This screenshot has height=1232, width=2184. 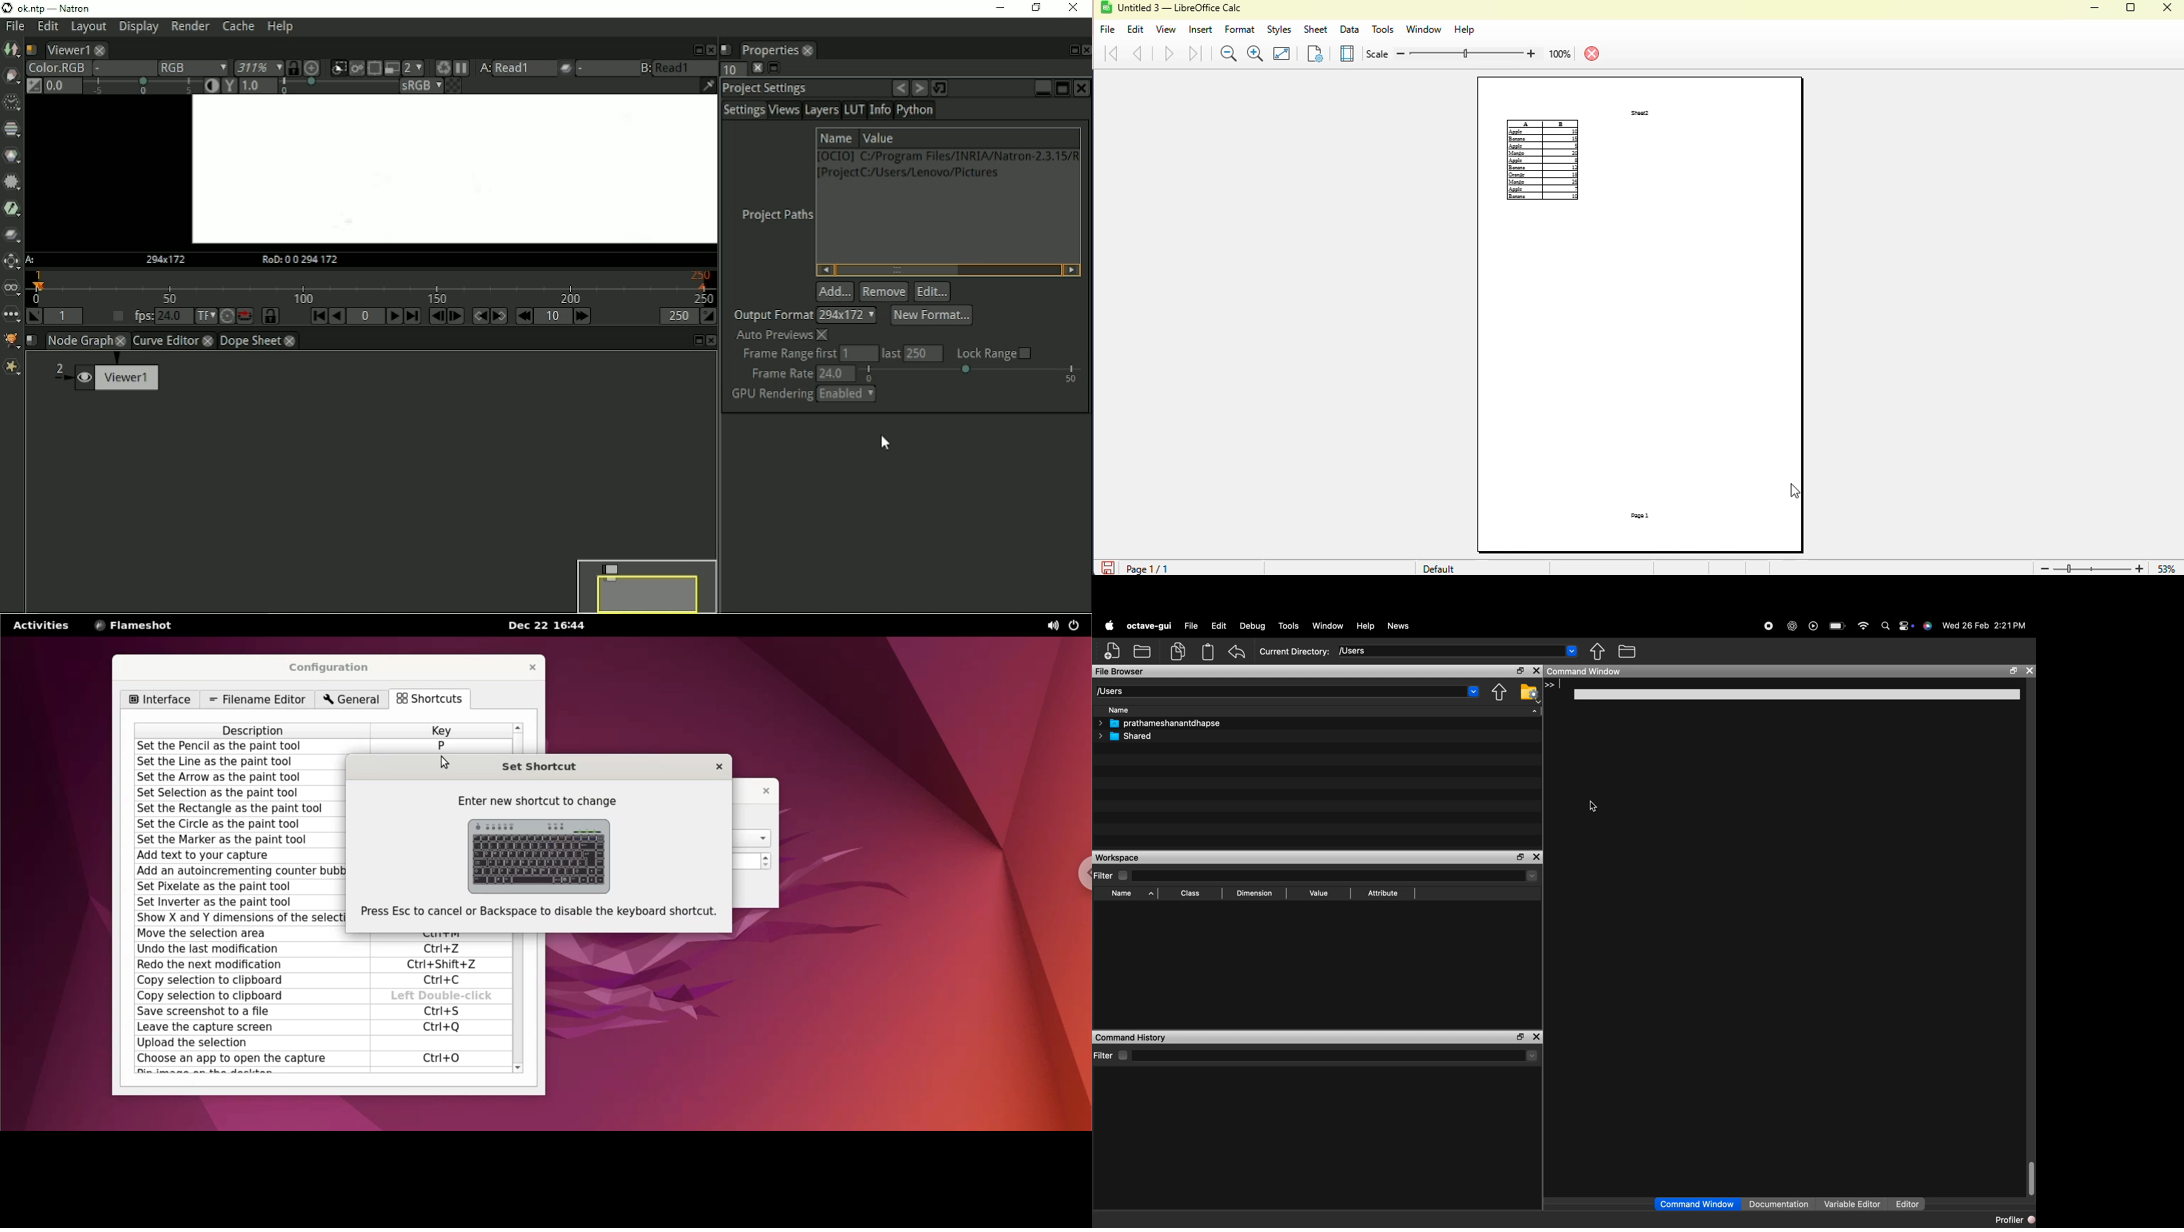 What do you see at coordinates (933, 316) in the screenshot?
I see `New Format` at bounding box center [933, 316].